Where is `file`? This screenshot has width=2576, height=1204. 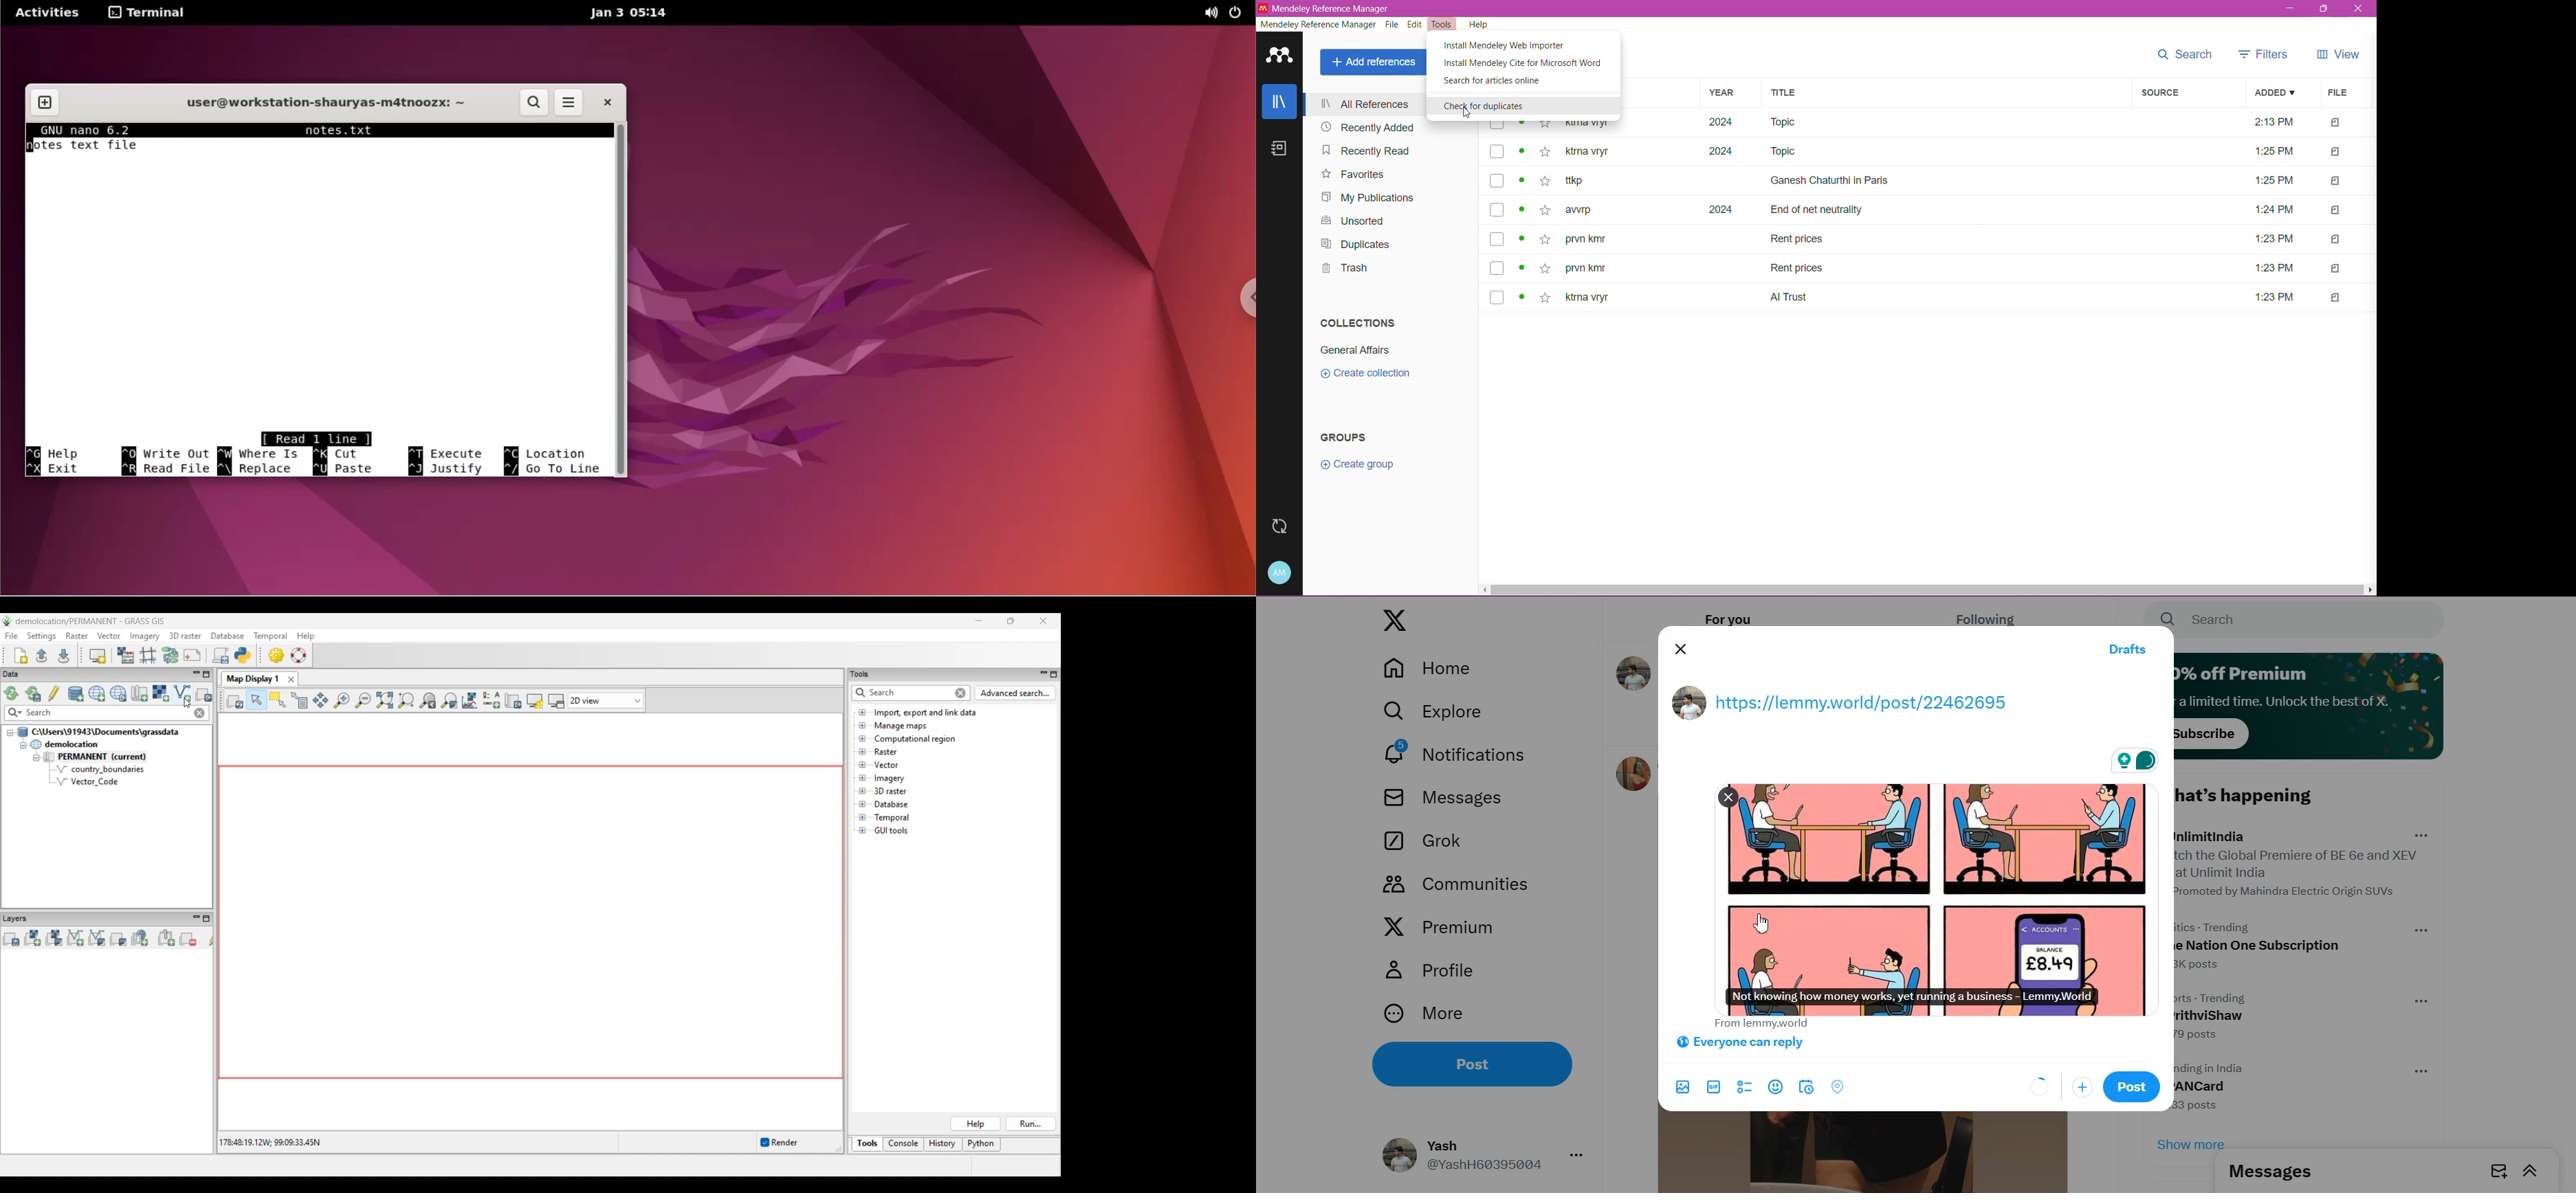 file is located at coordinates (2275, 297).